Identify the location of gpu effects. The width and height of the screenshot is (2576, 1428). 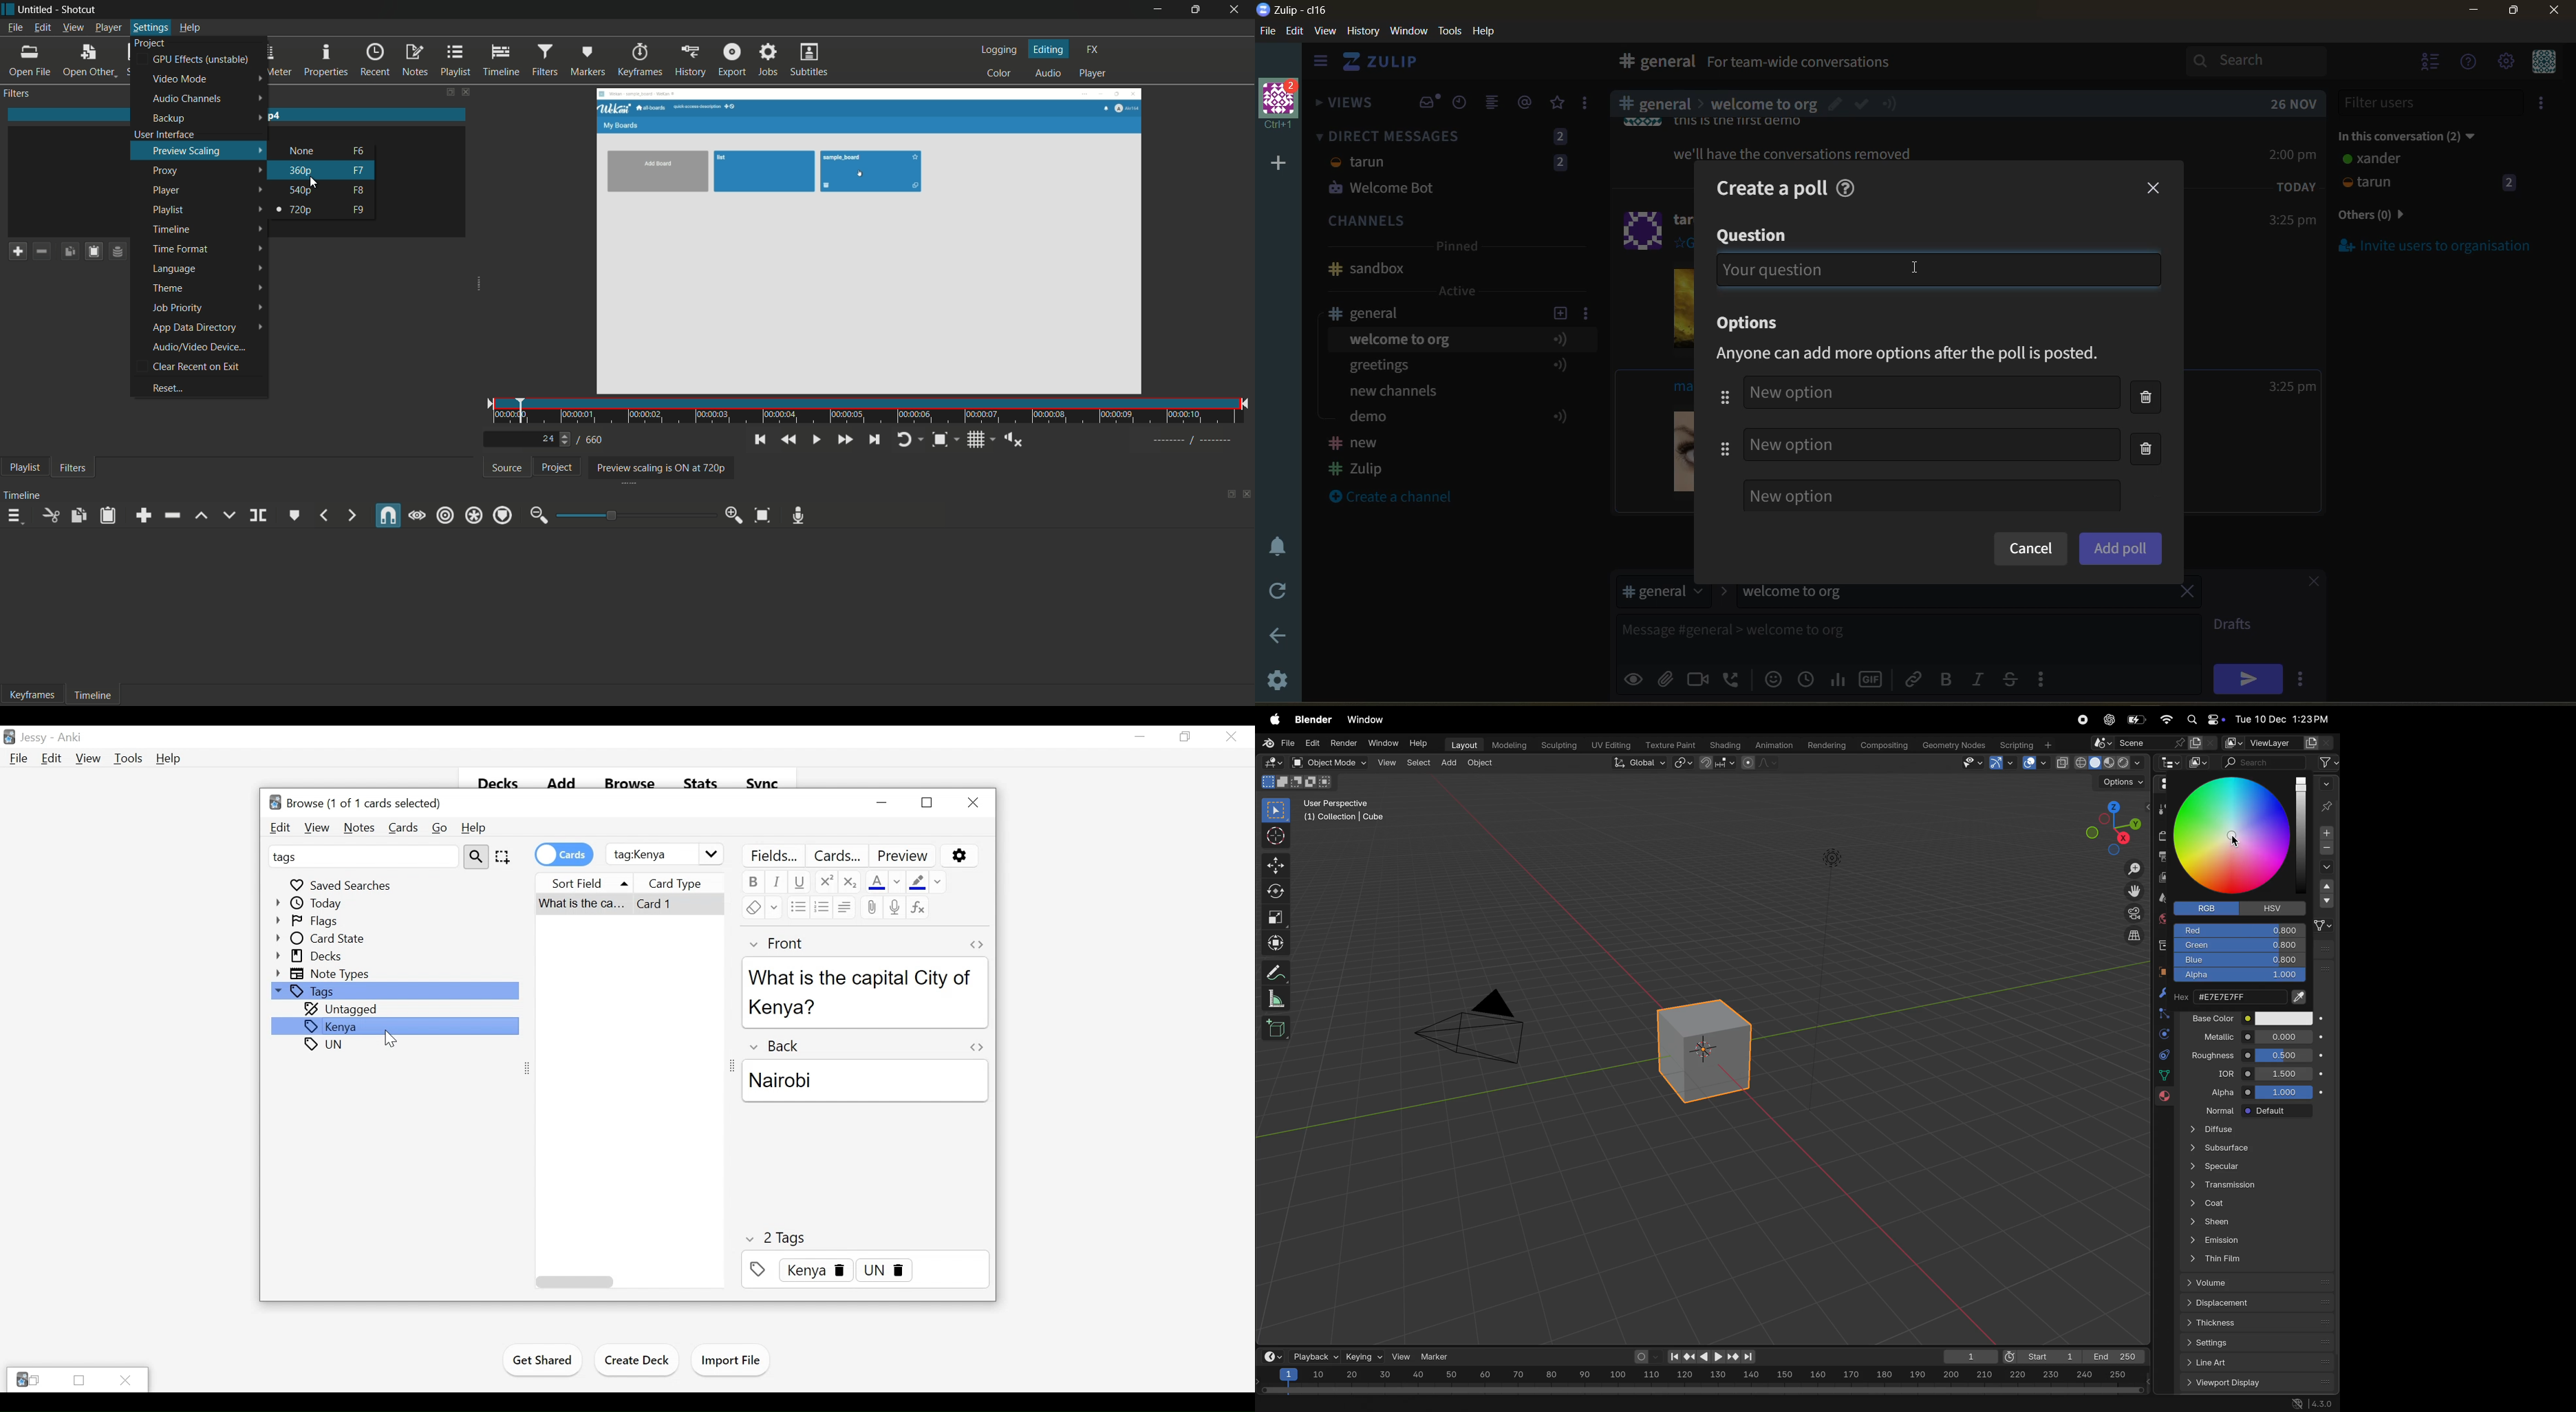
(200, 59).